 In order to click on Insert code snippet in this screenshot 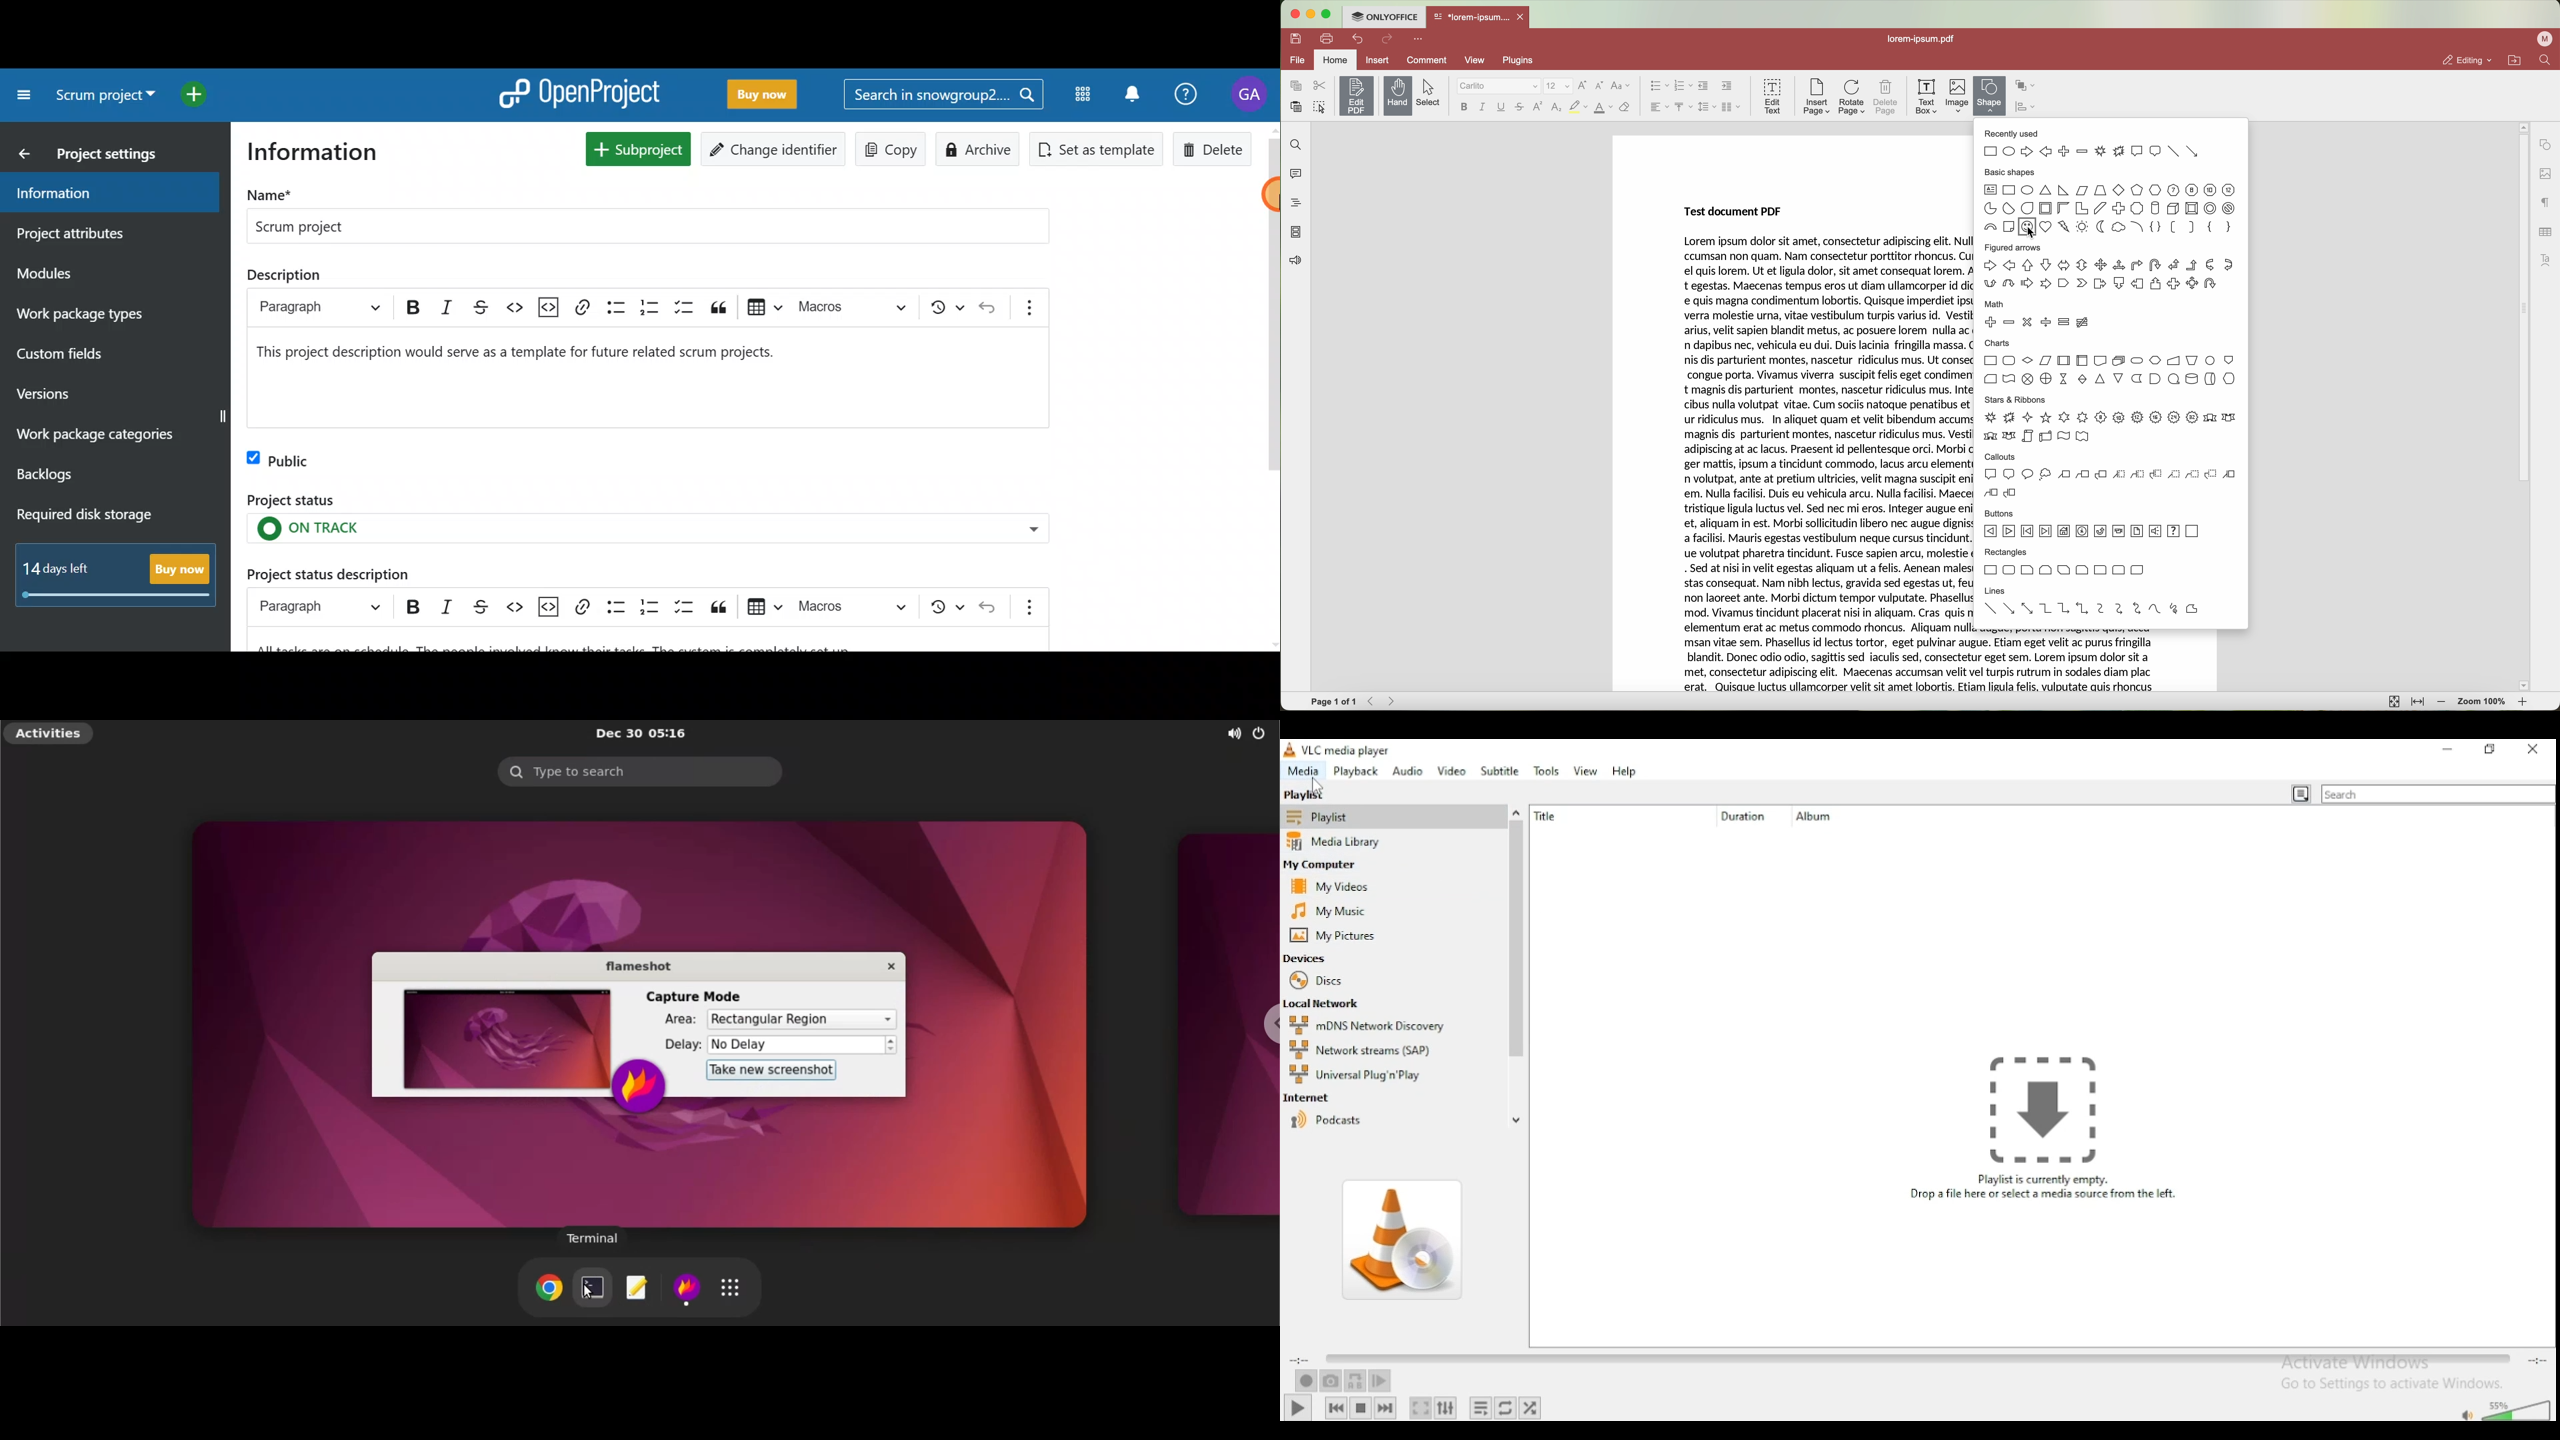, I will do `click(547, 606)`.